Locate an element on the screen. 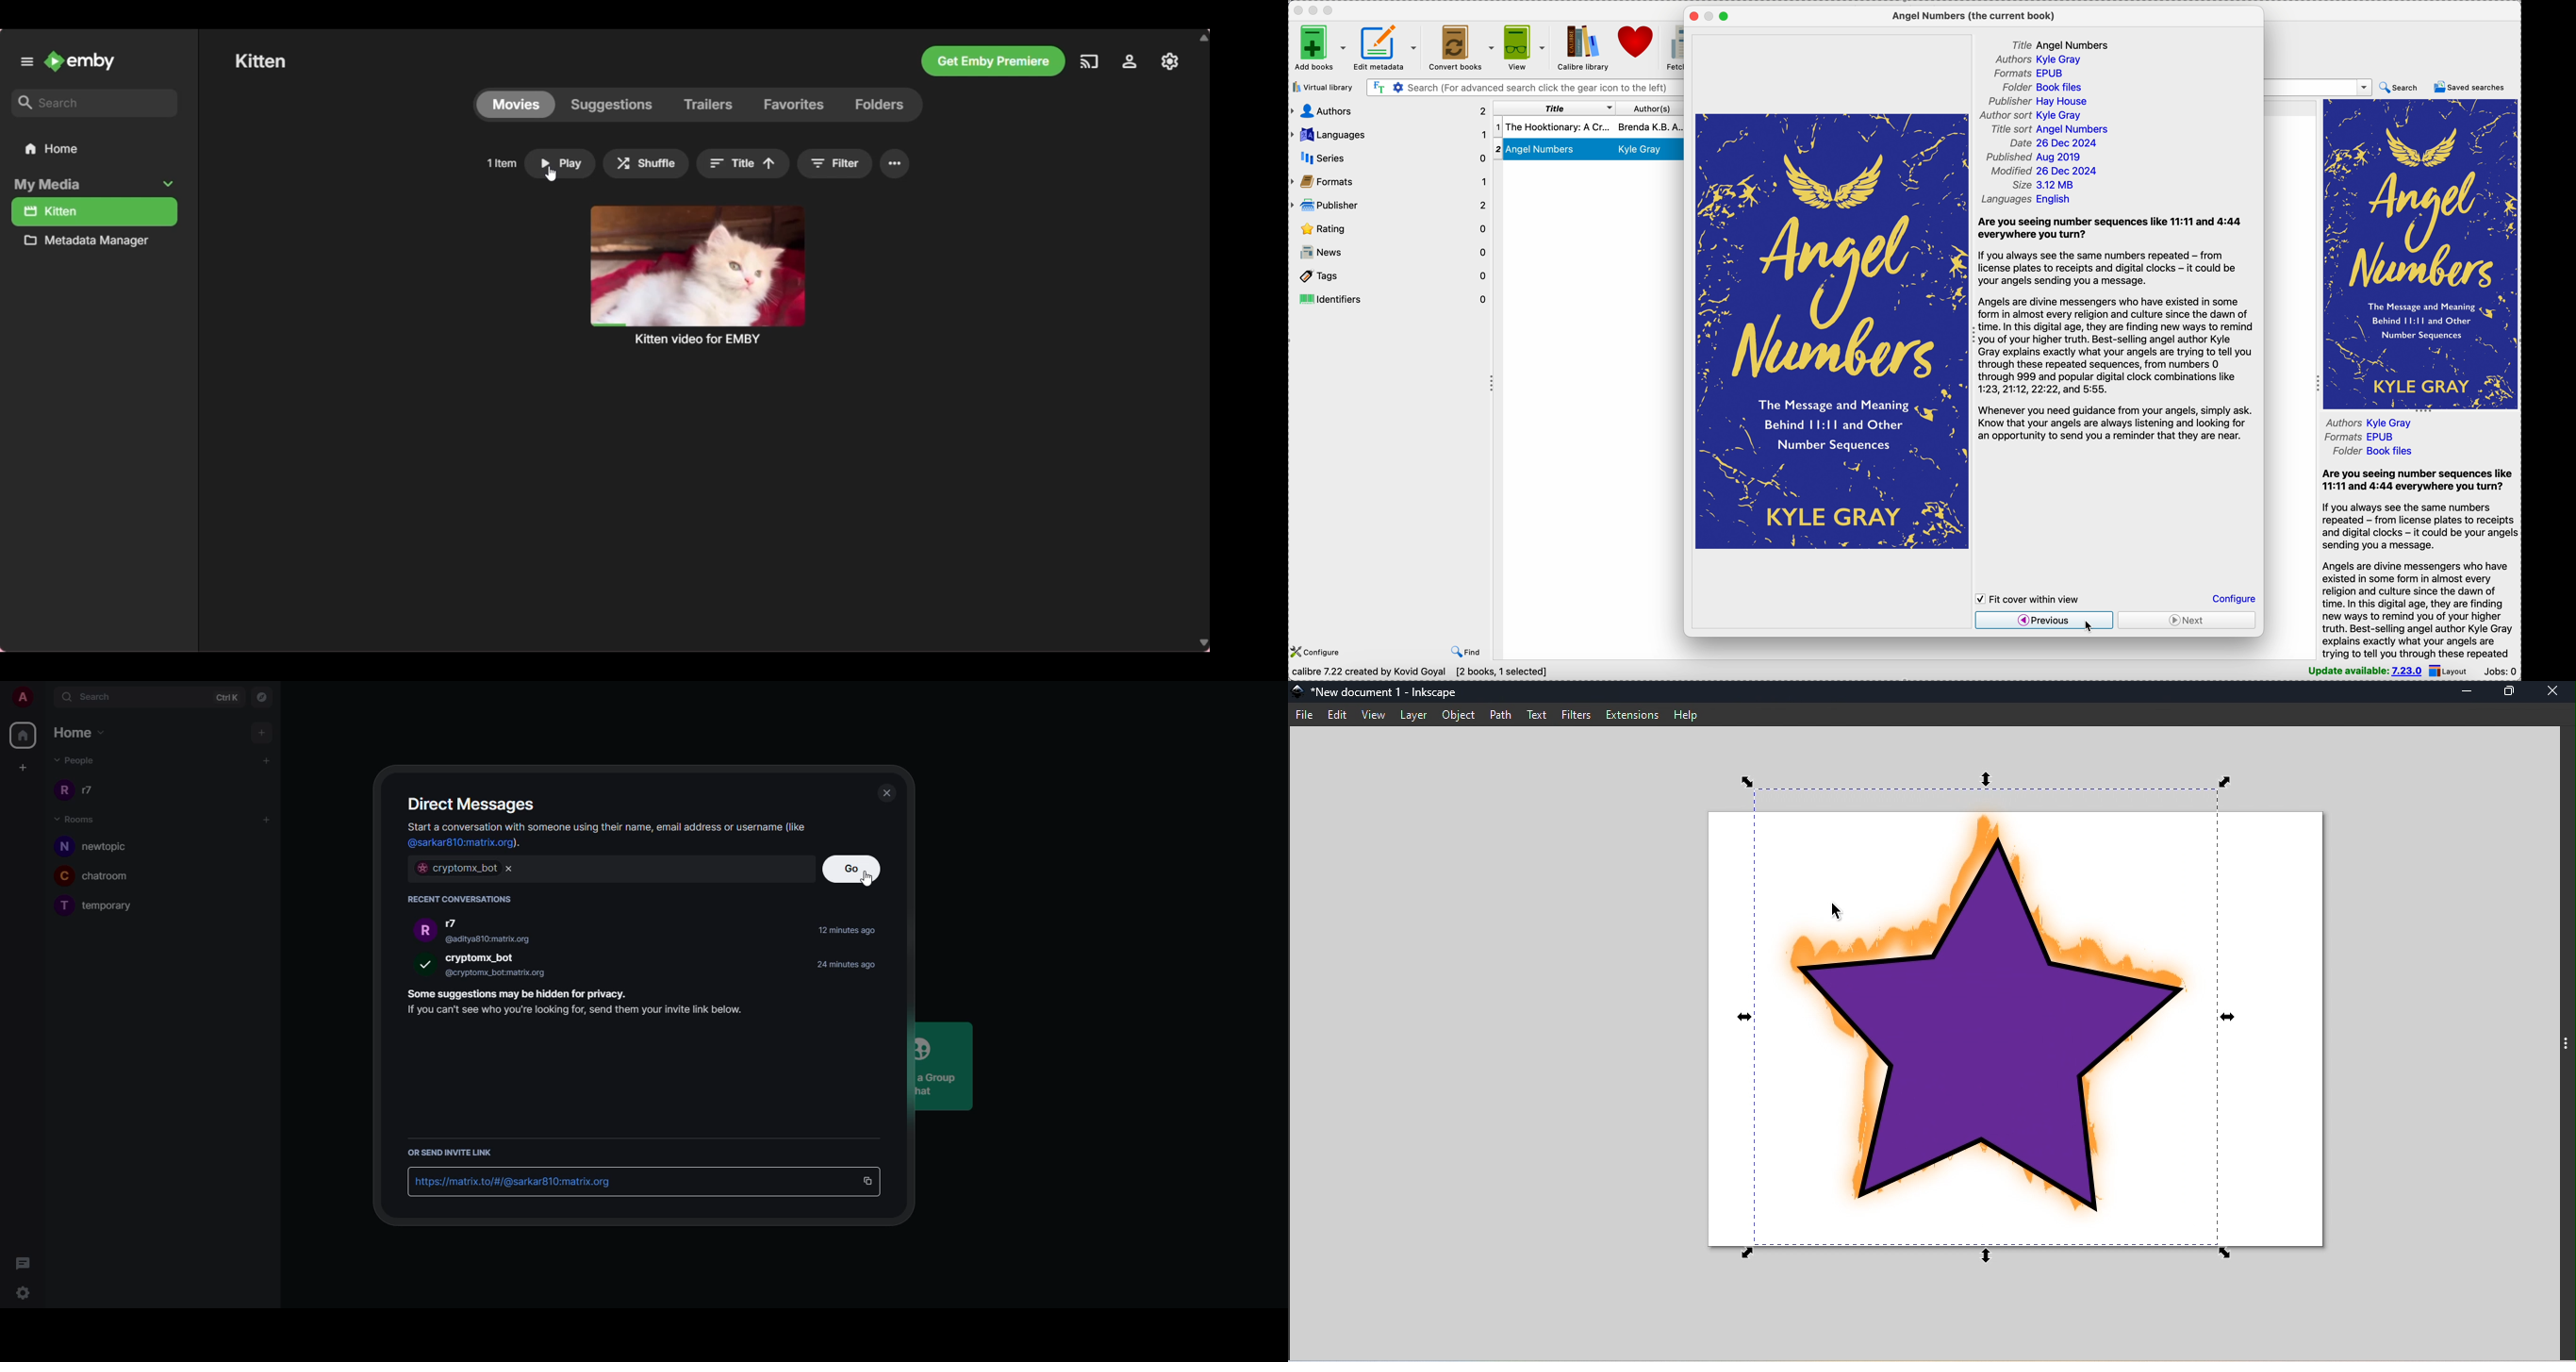  r is located at coordinates (424, 931).